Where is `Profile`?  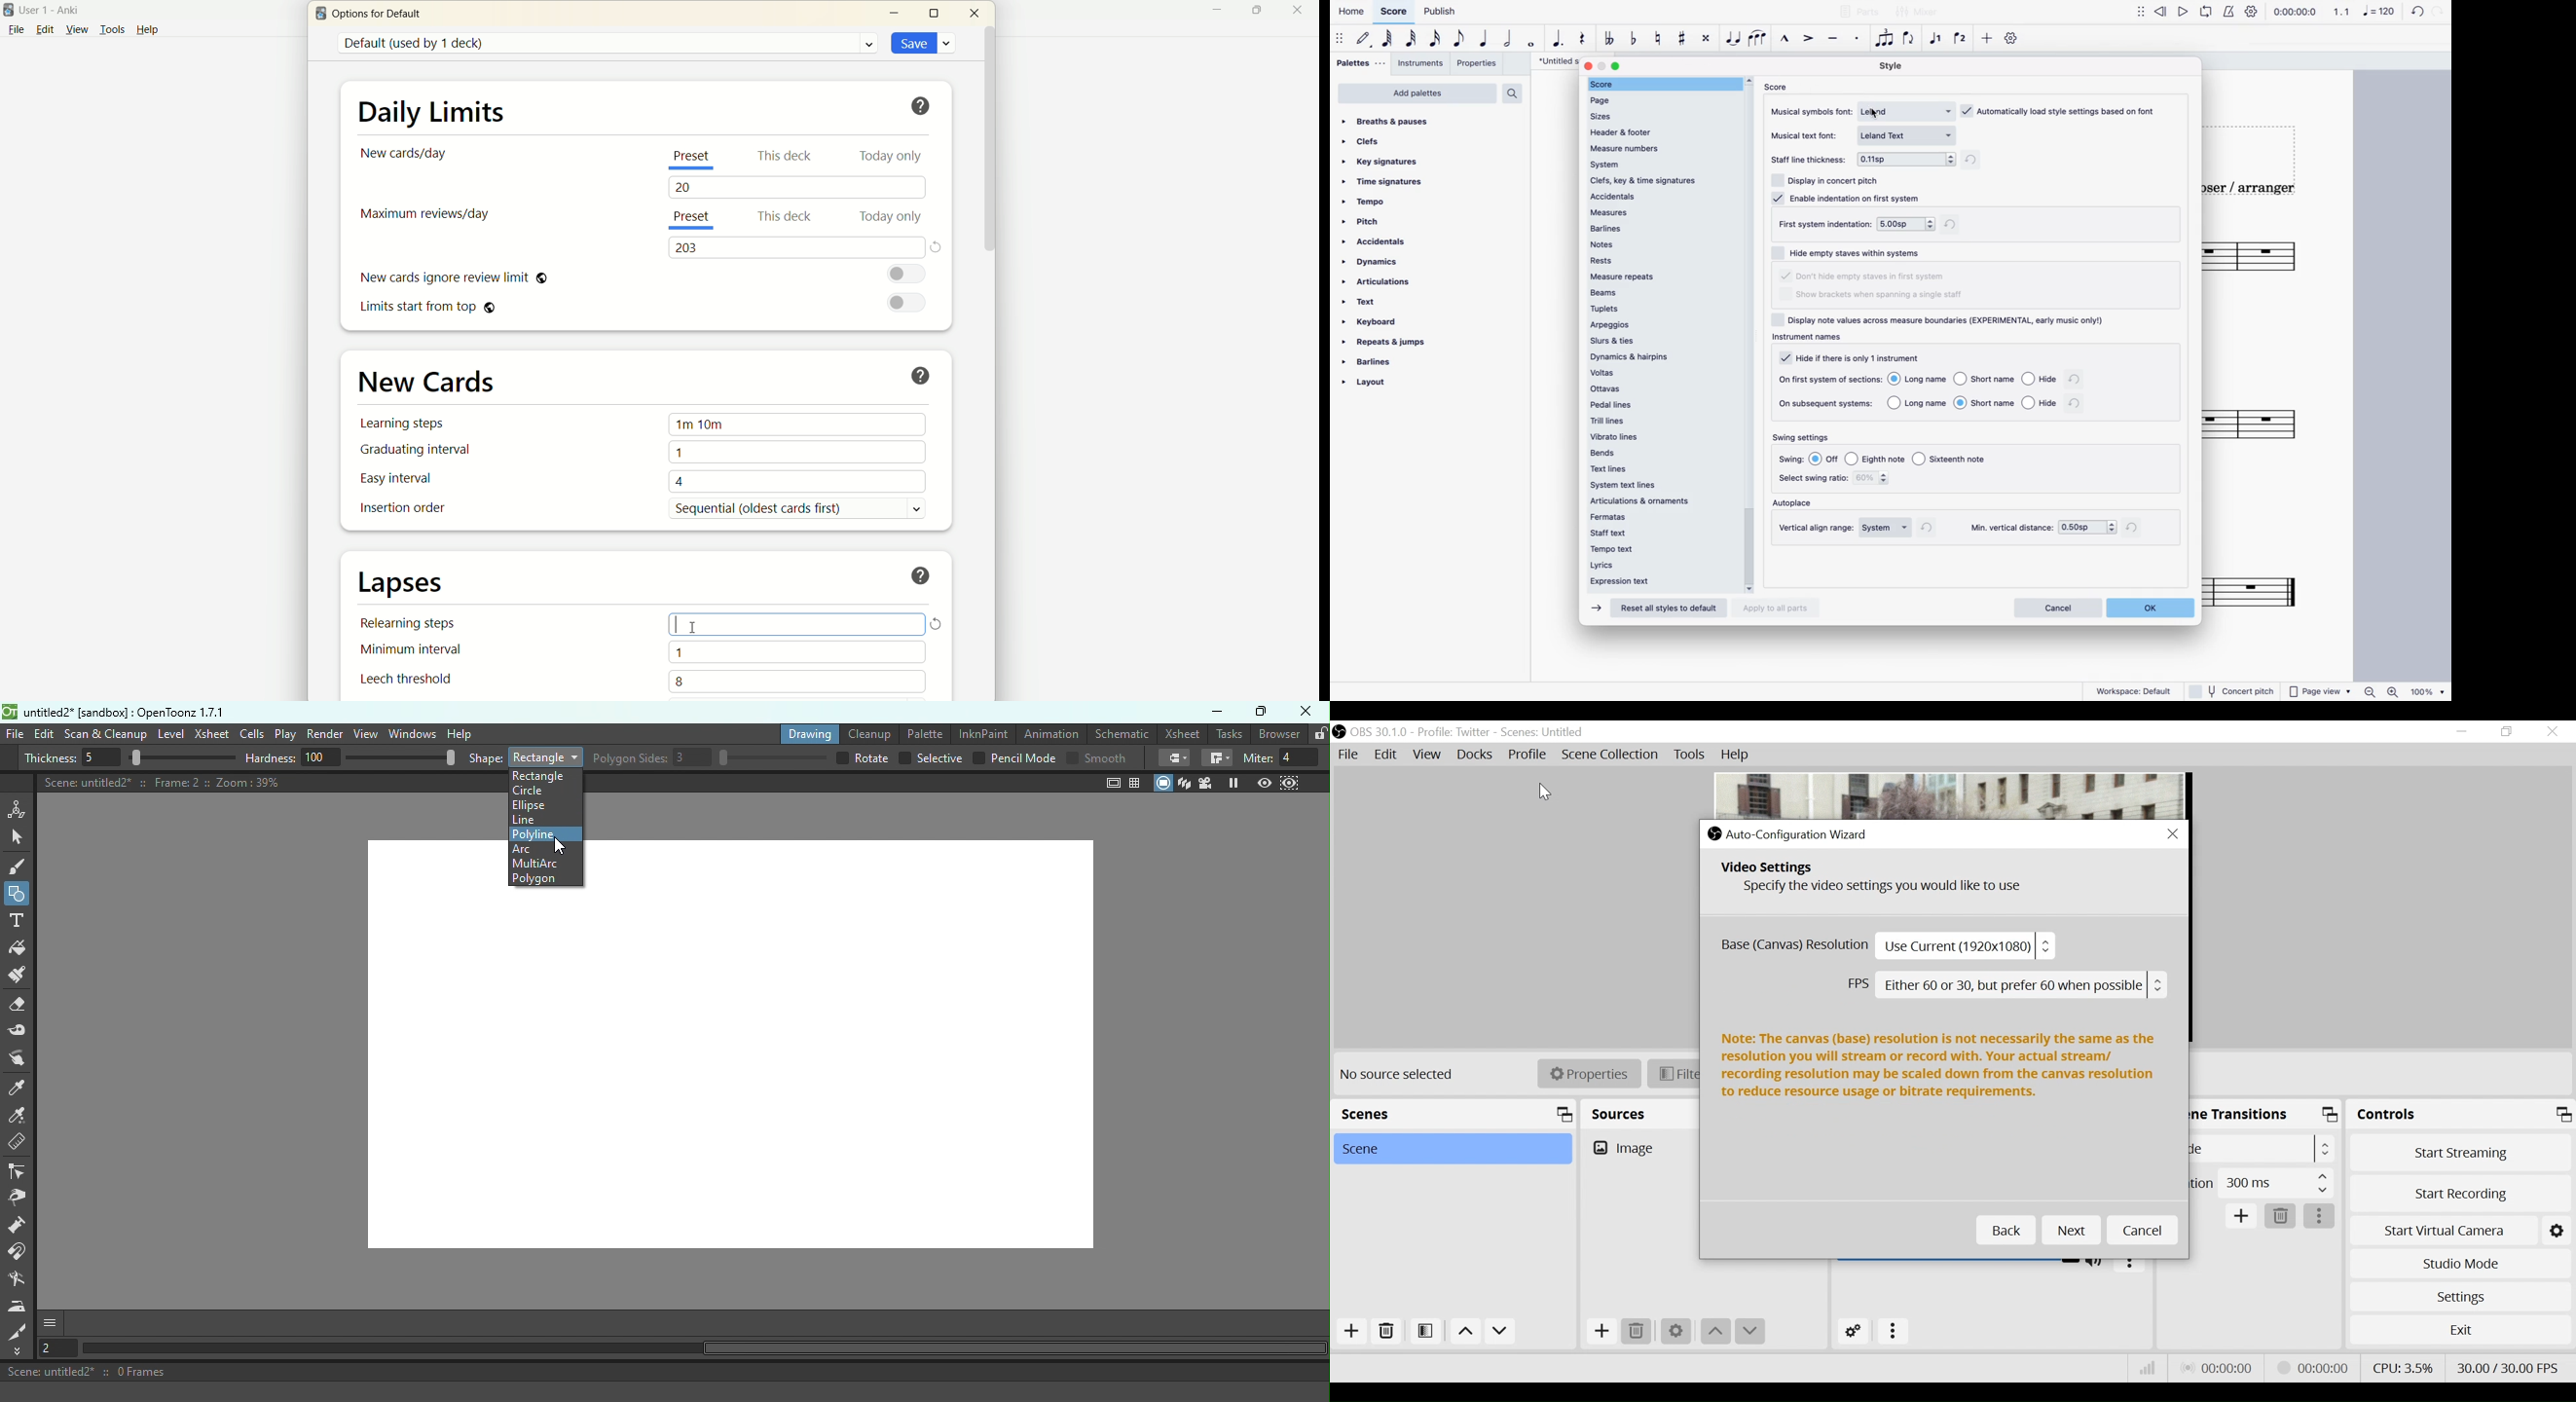 Profile is located at coordinates (1527, 754).